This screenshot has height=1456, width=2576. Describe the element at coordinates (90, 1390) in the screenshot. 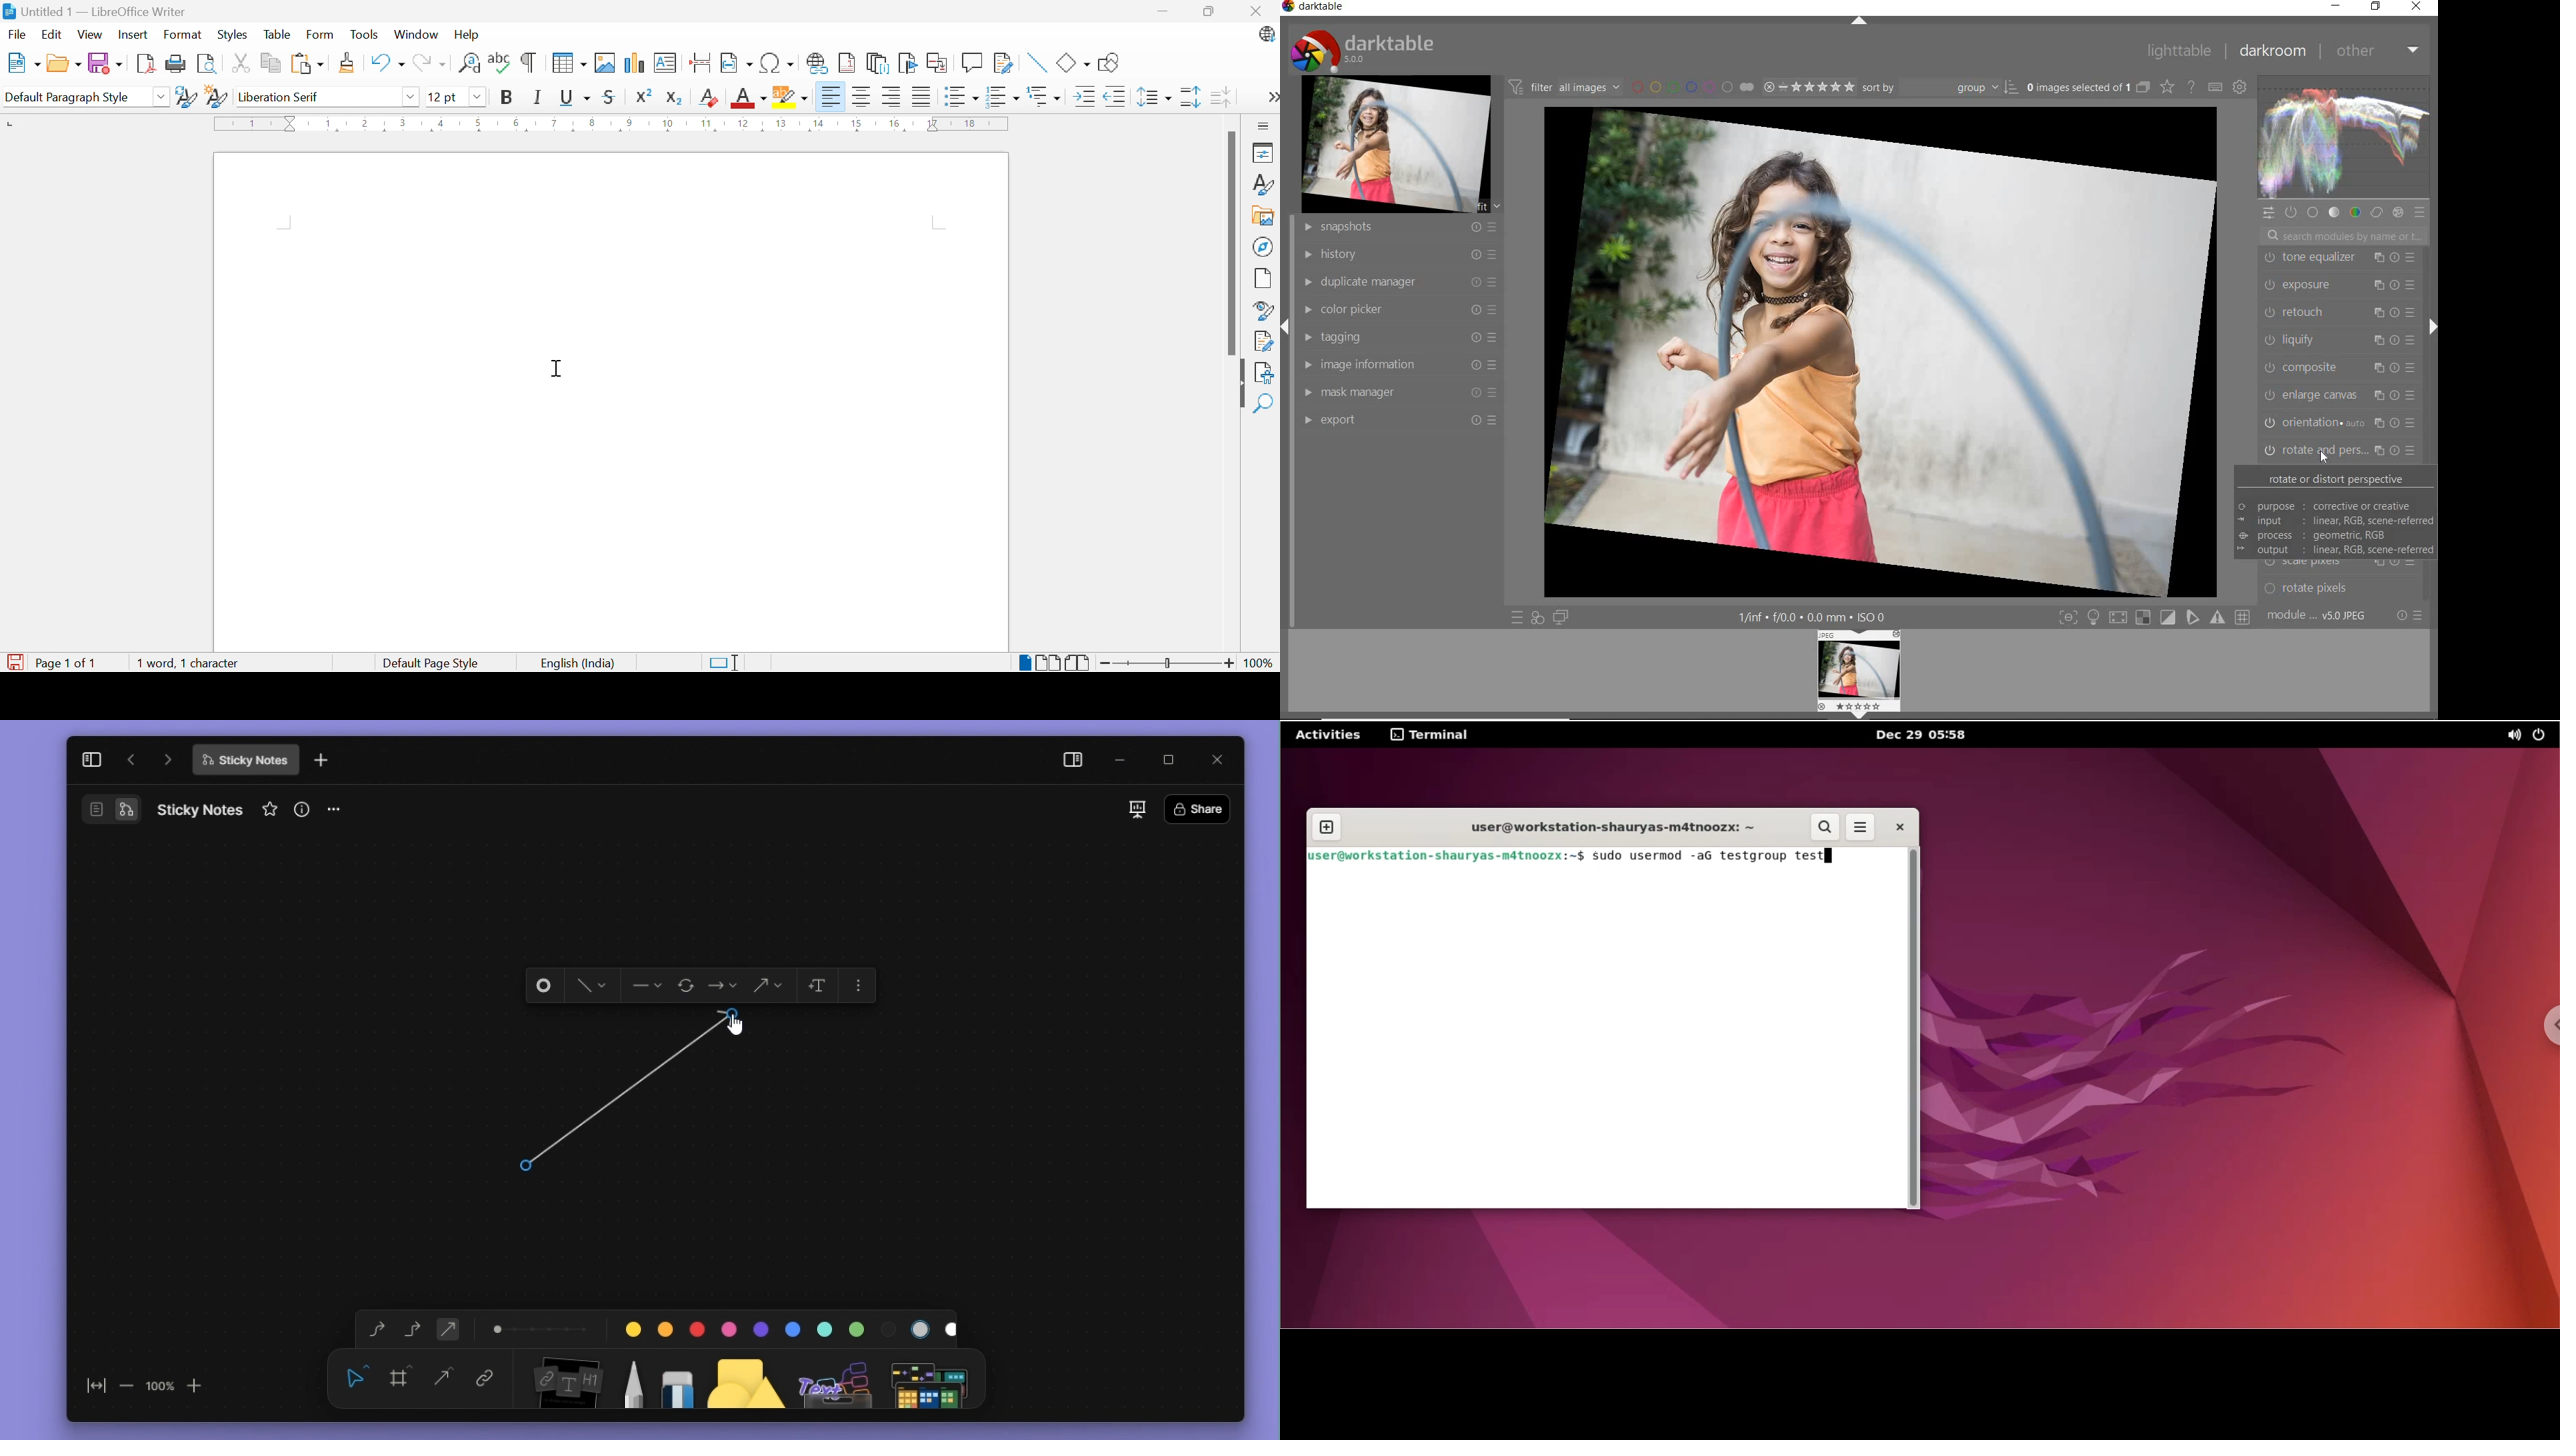

I see `fit to screen` at that location.